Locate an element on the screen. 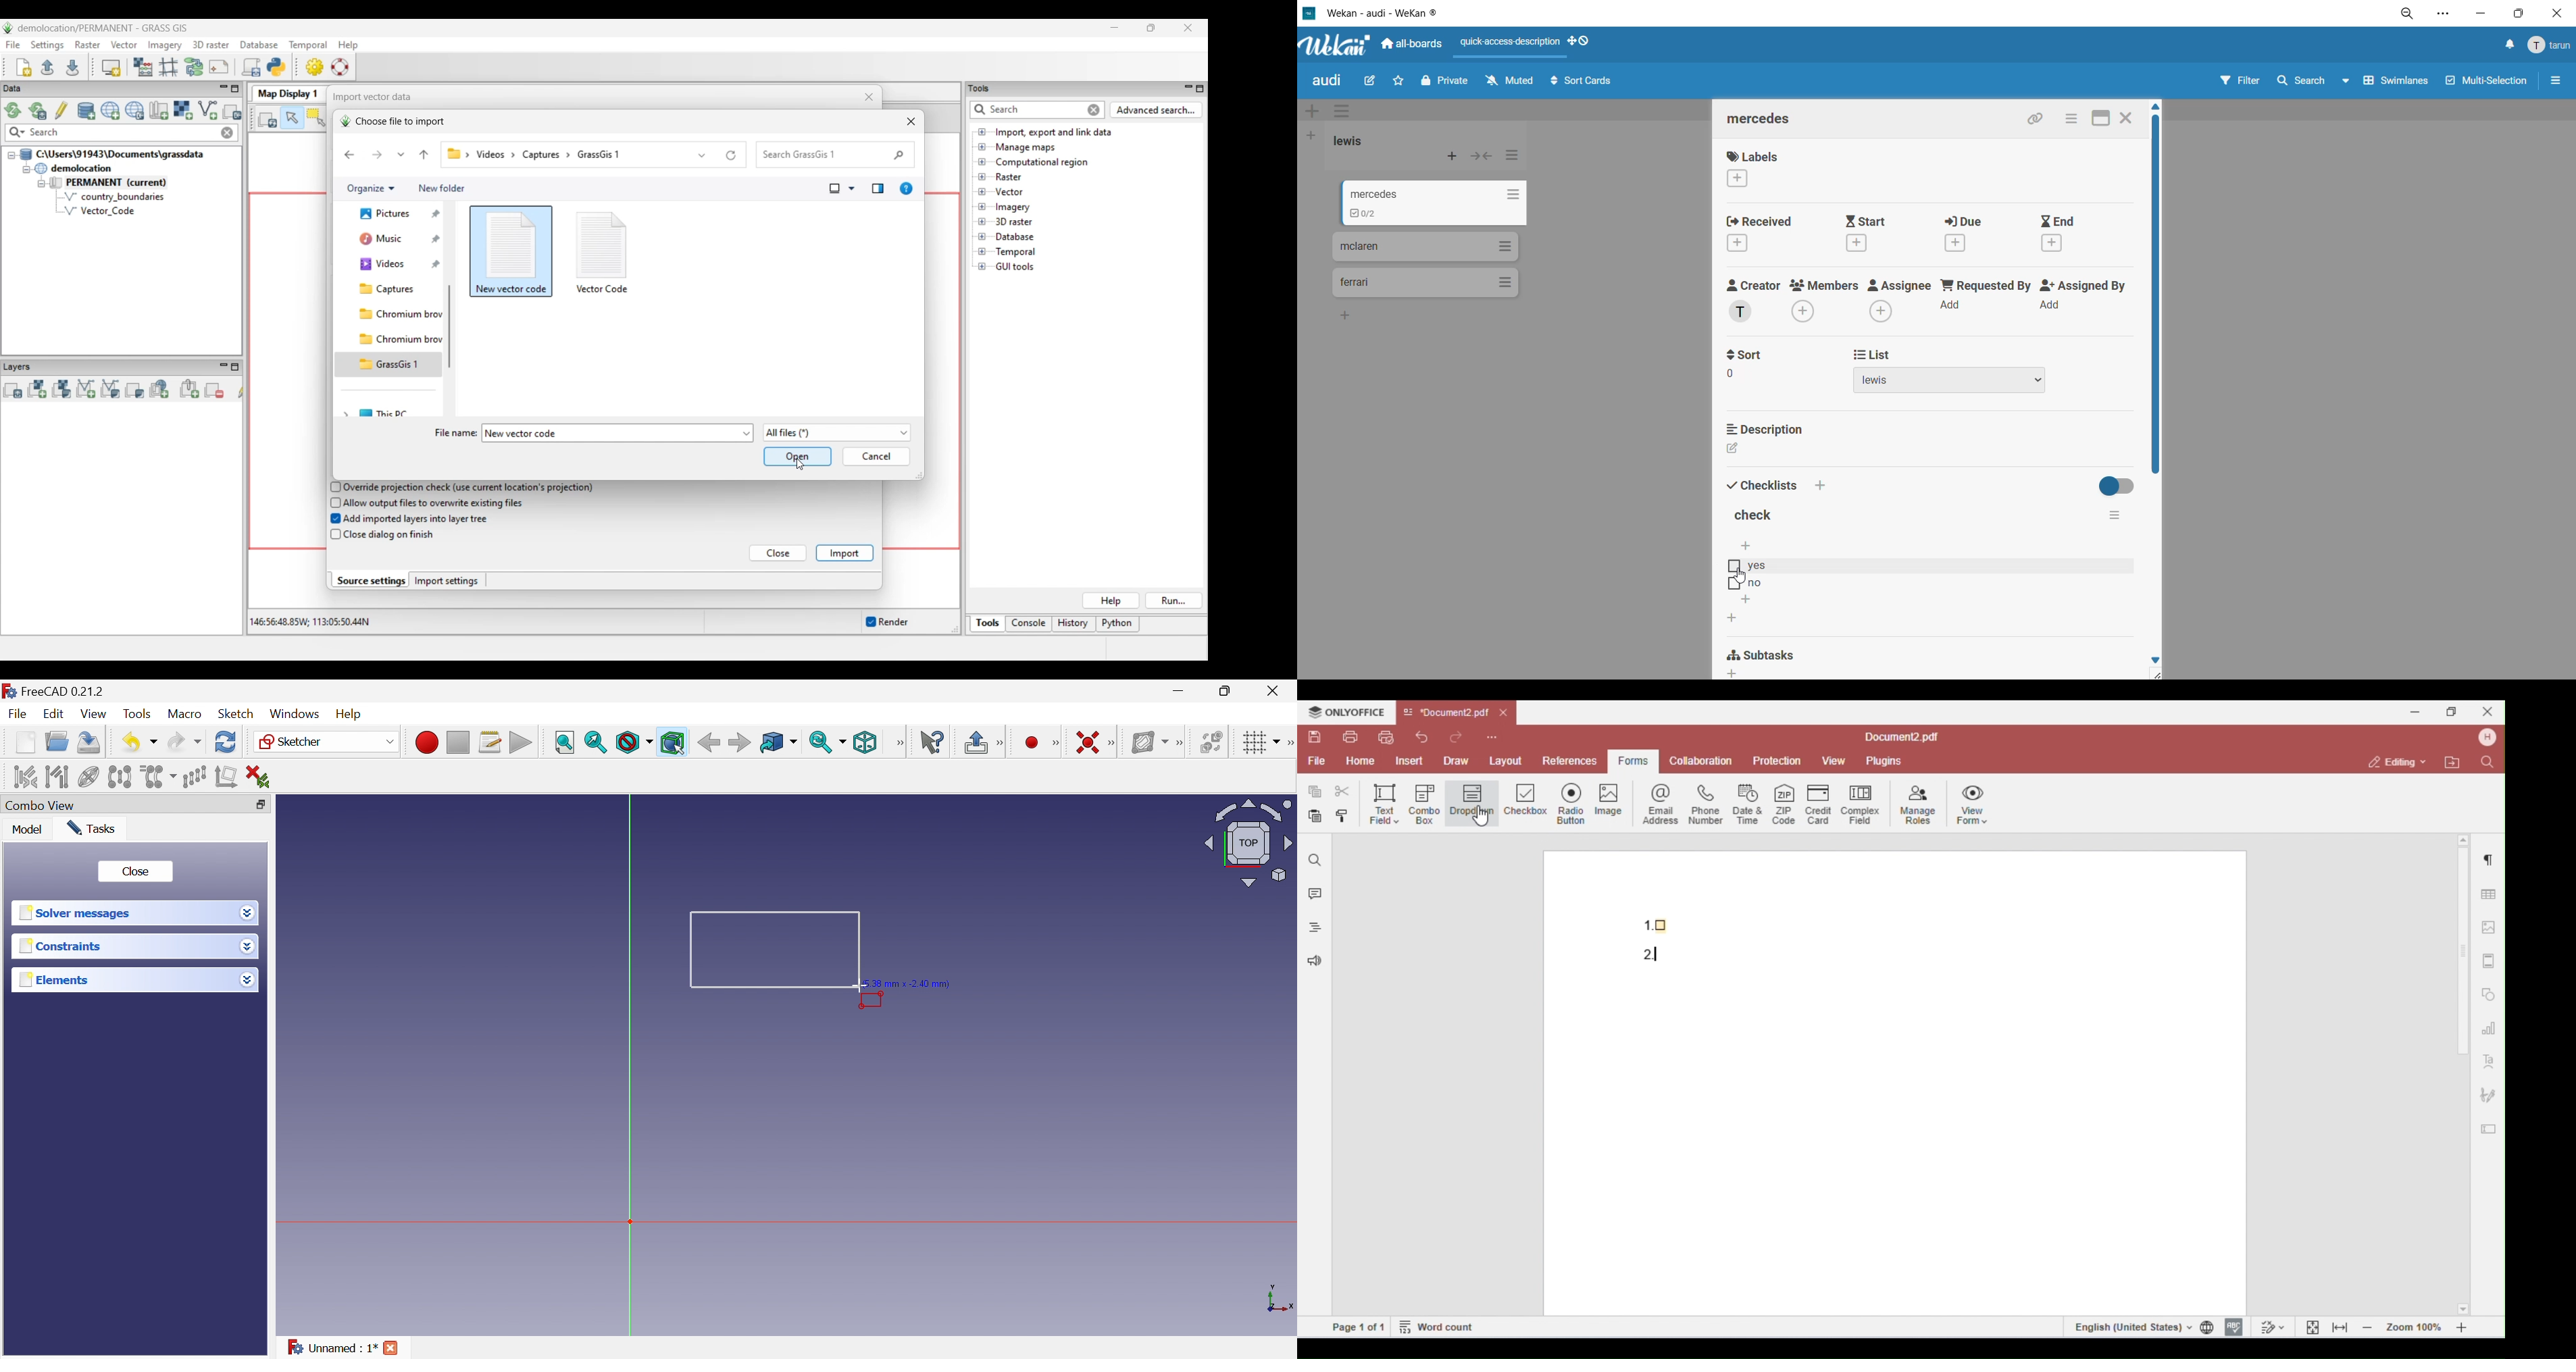  Redo is located at coordinates (182, 742).